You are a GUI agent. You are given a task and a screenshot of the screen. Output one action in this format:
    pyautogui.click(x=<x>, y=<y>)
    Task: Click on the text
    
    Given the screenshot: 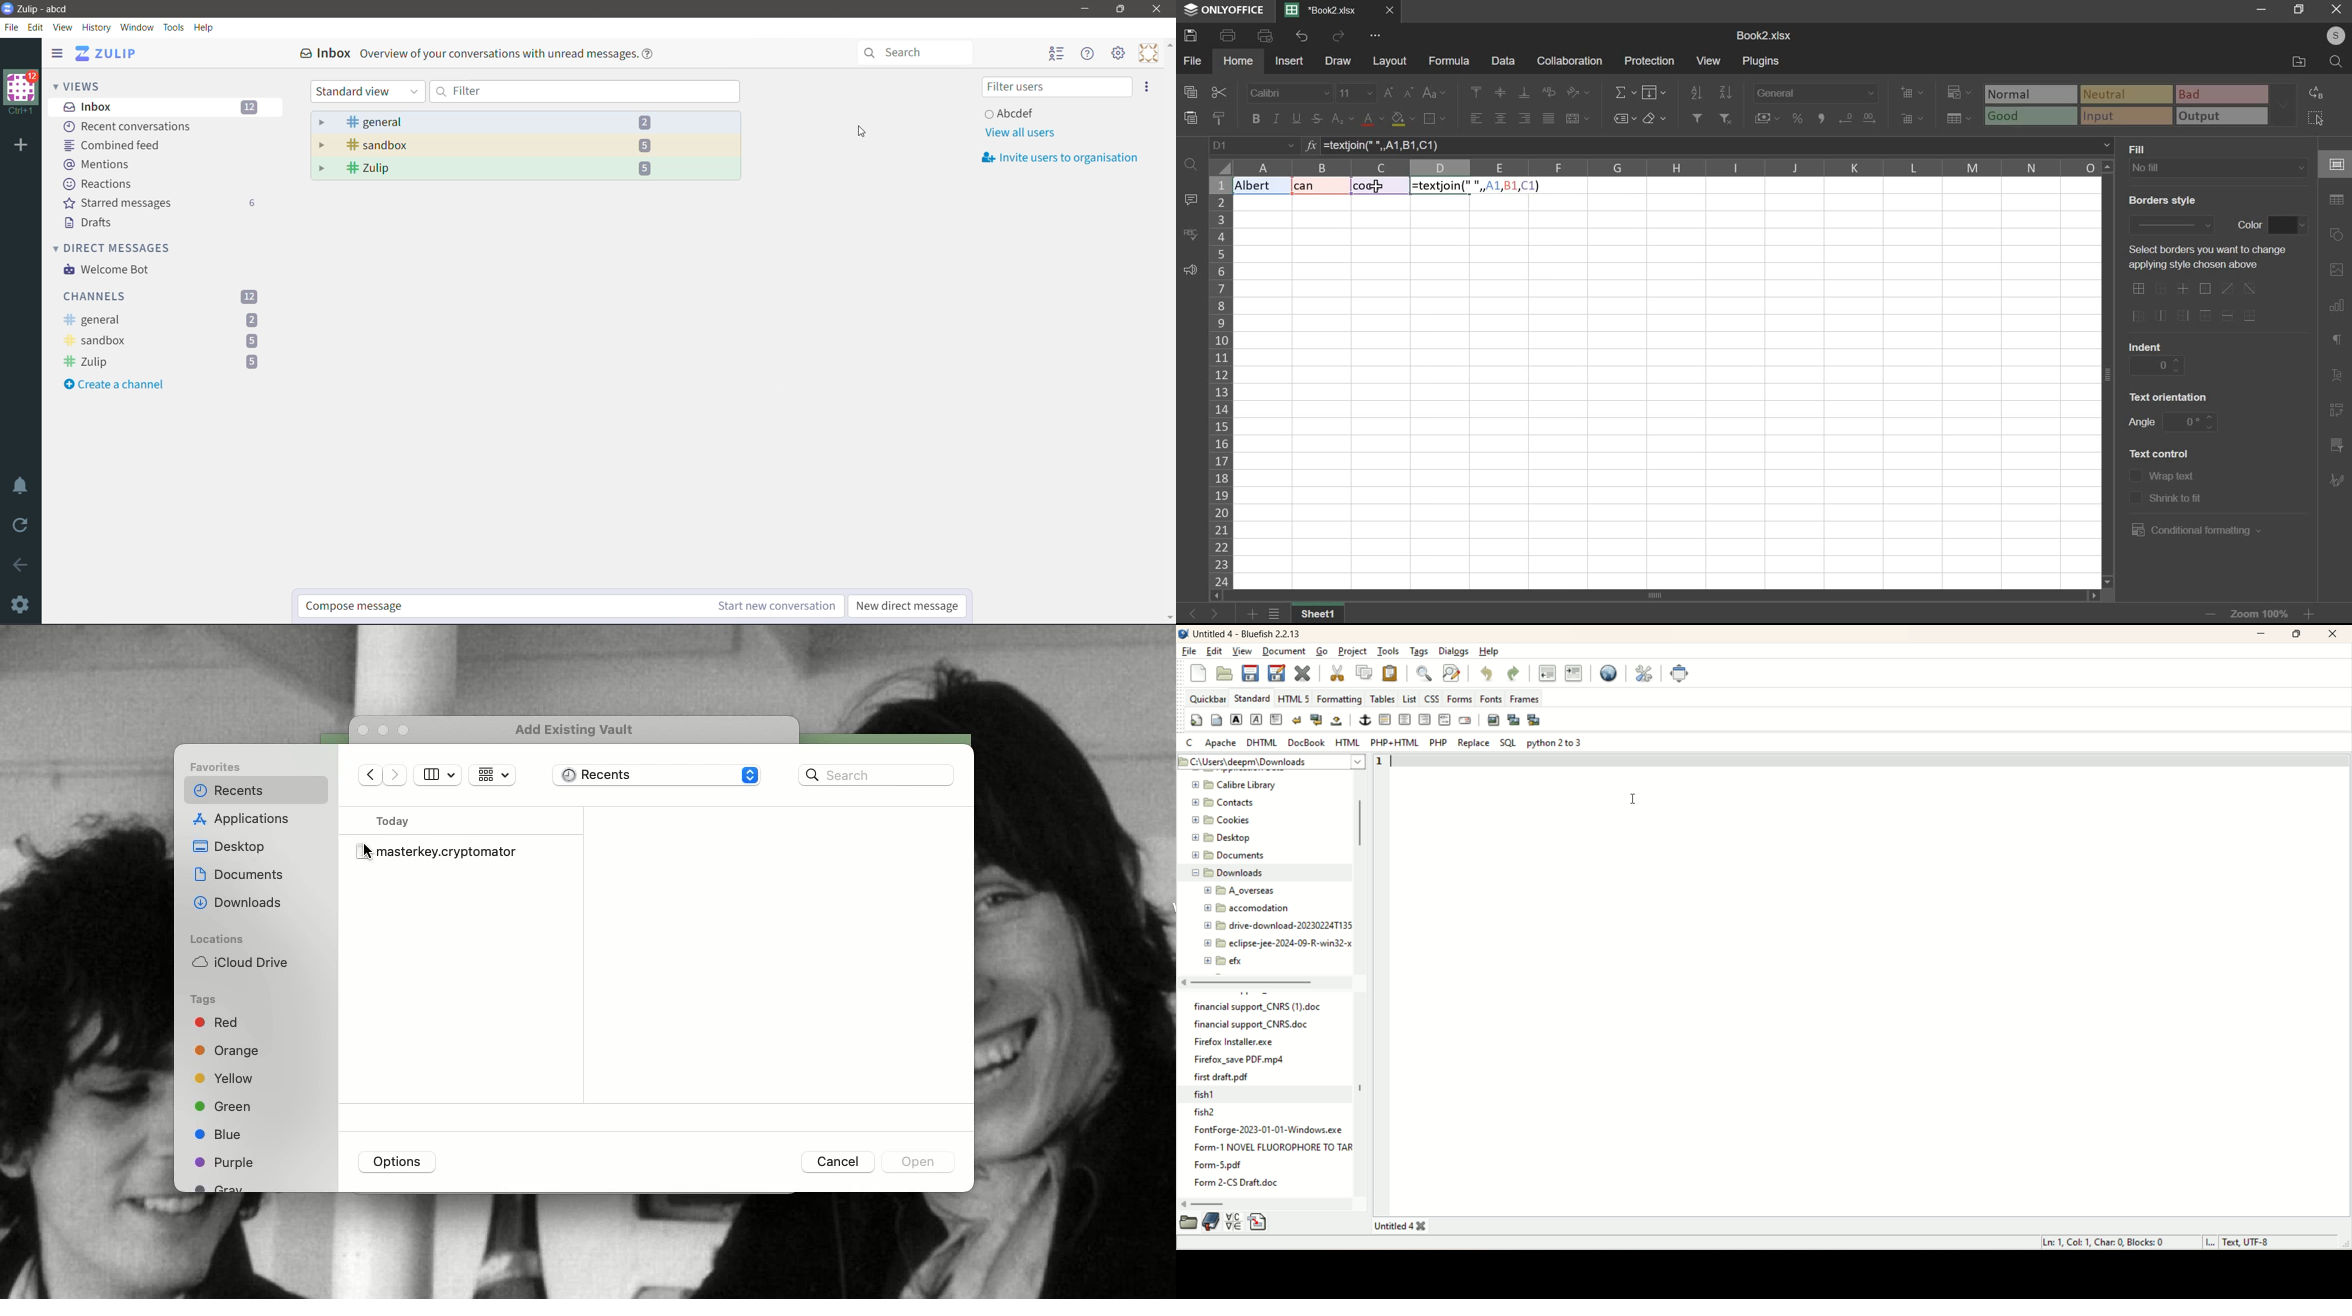 What is the action you would take?
    pyautogui.click(x=2141, y=148)
    